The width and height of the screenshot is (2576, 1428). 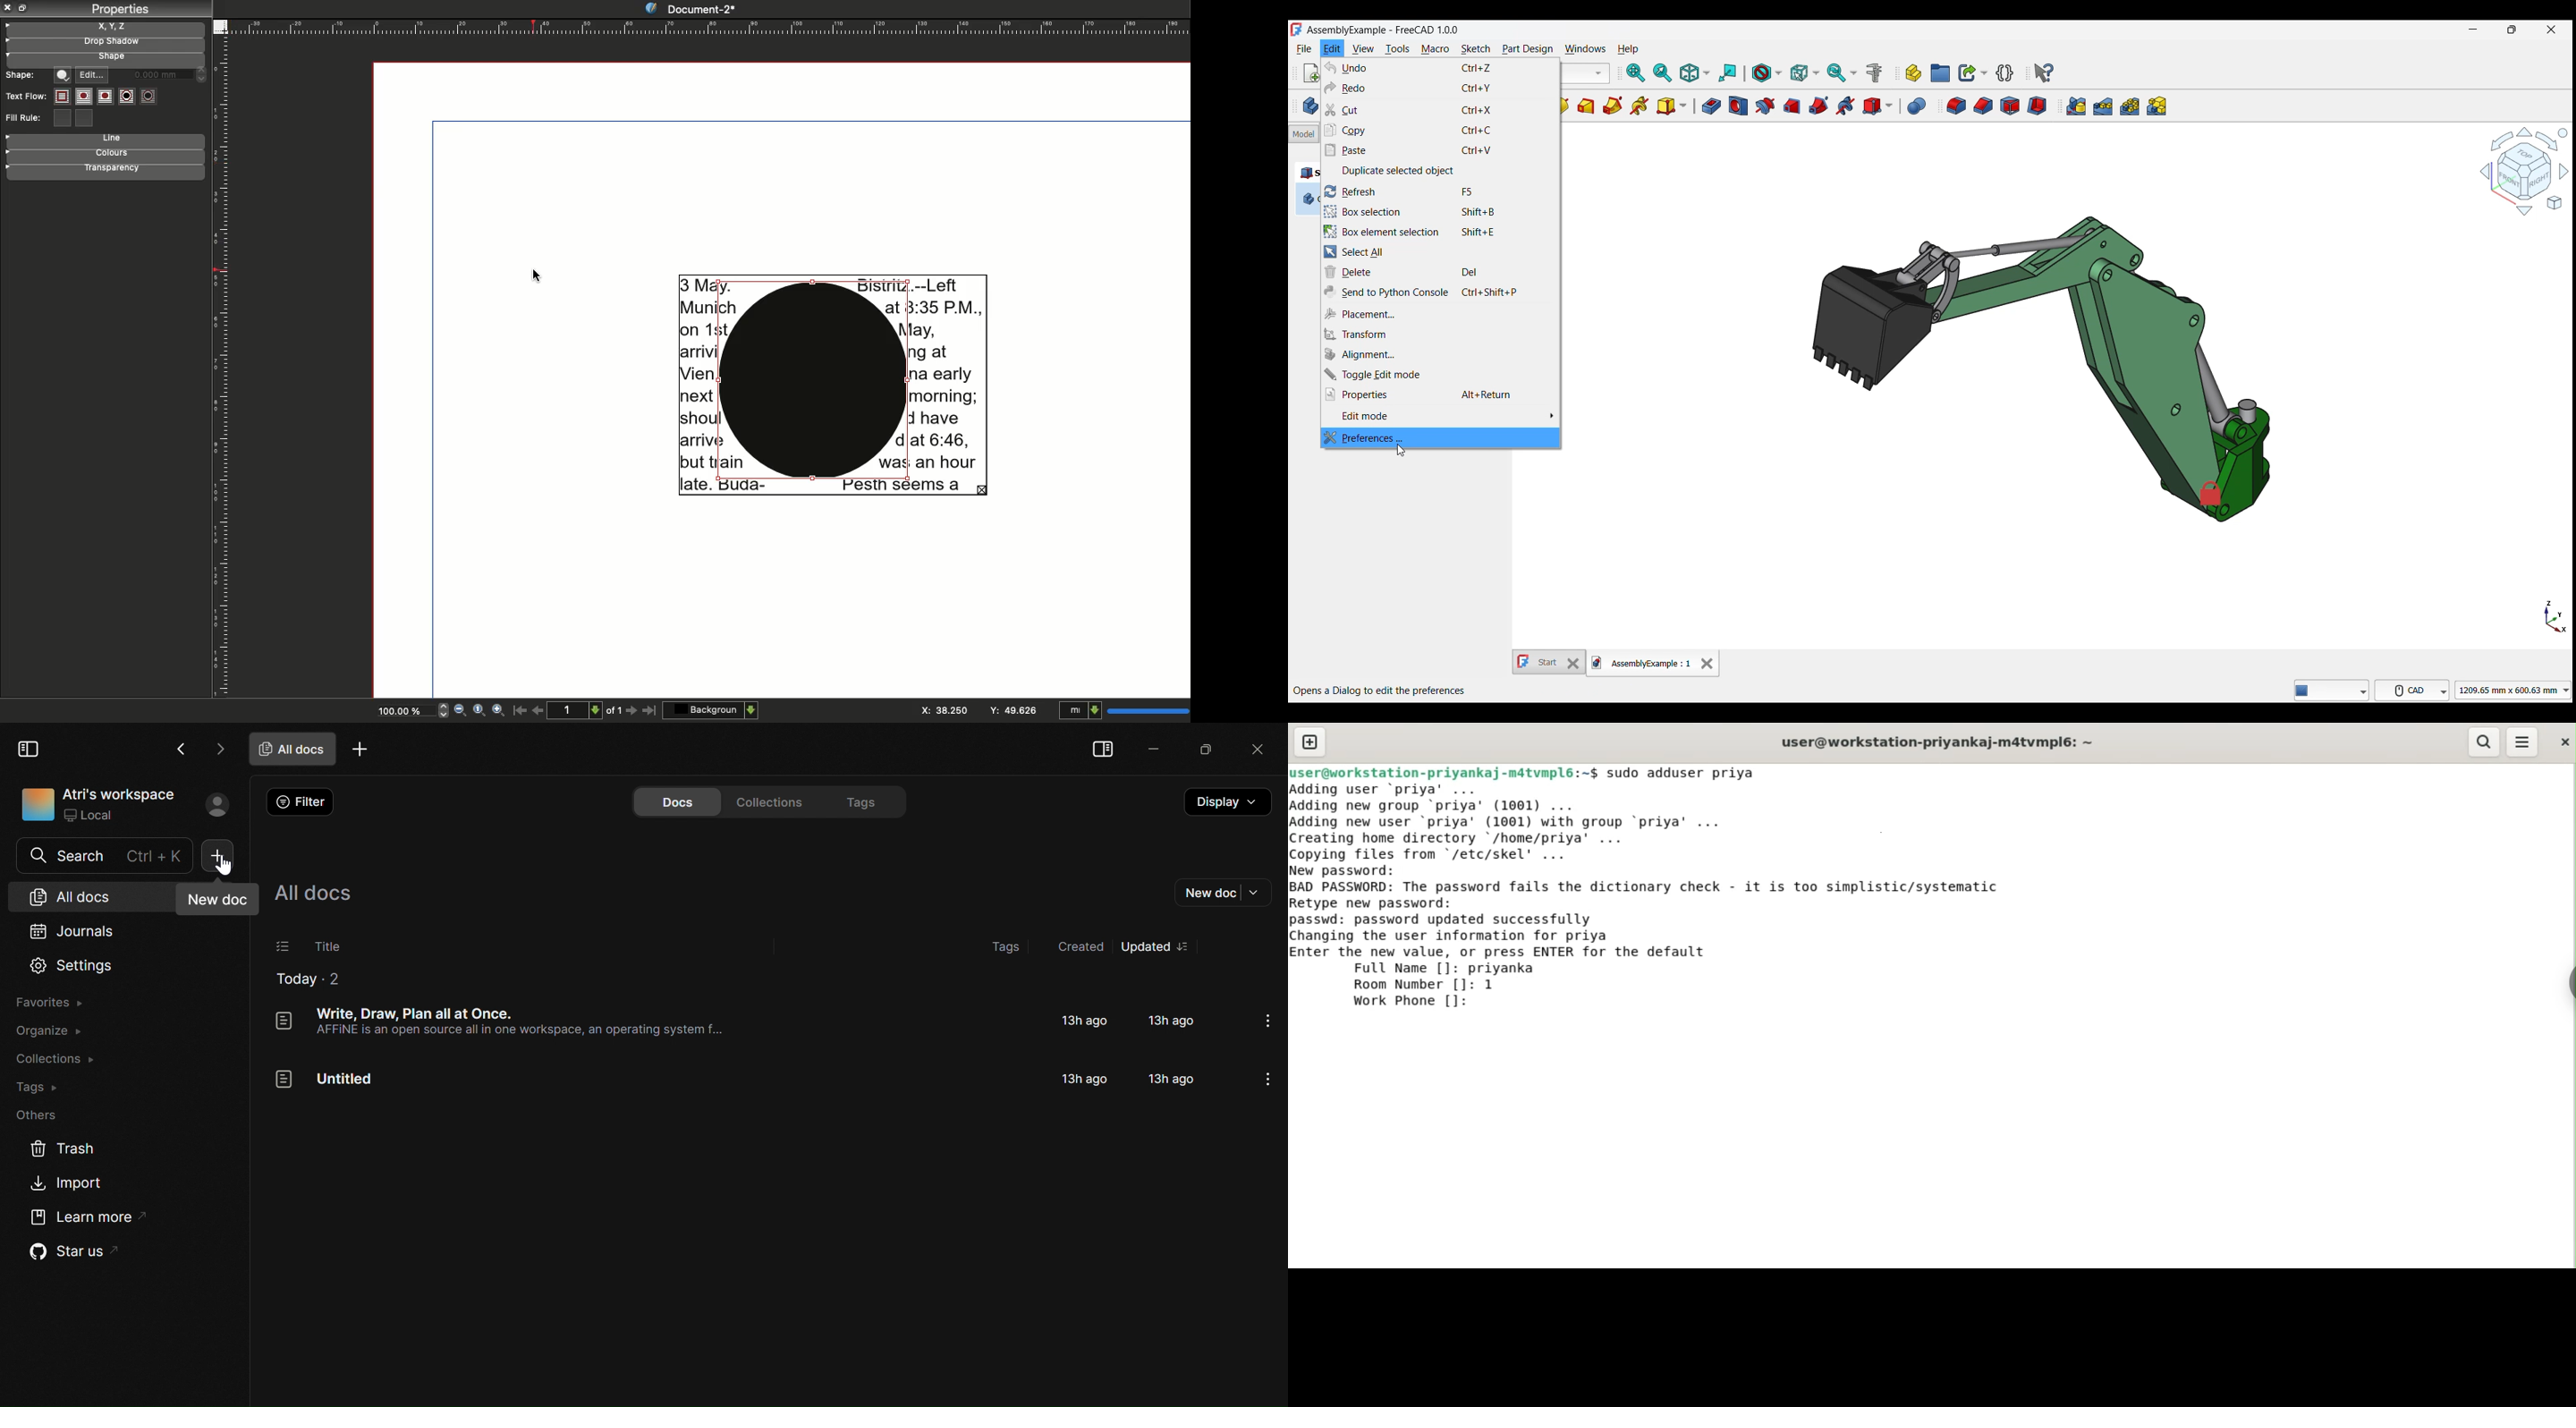 What do you see at coordinates (2130, 106) in the screenshot?
I see `Polar pattern` at bounding box center [2130, 106].